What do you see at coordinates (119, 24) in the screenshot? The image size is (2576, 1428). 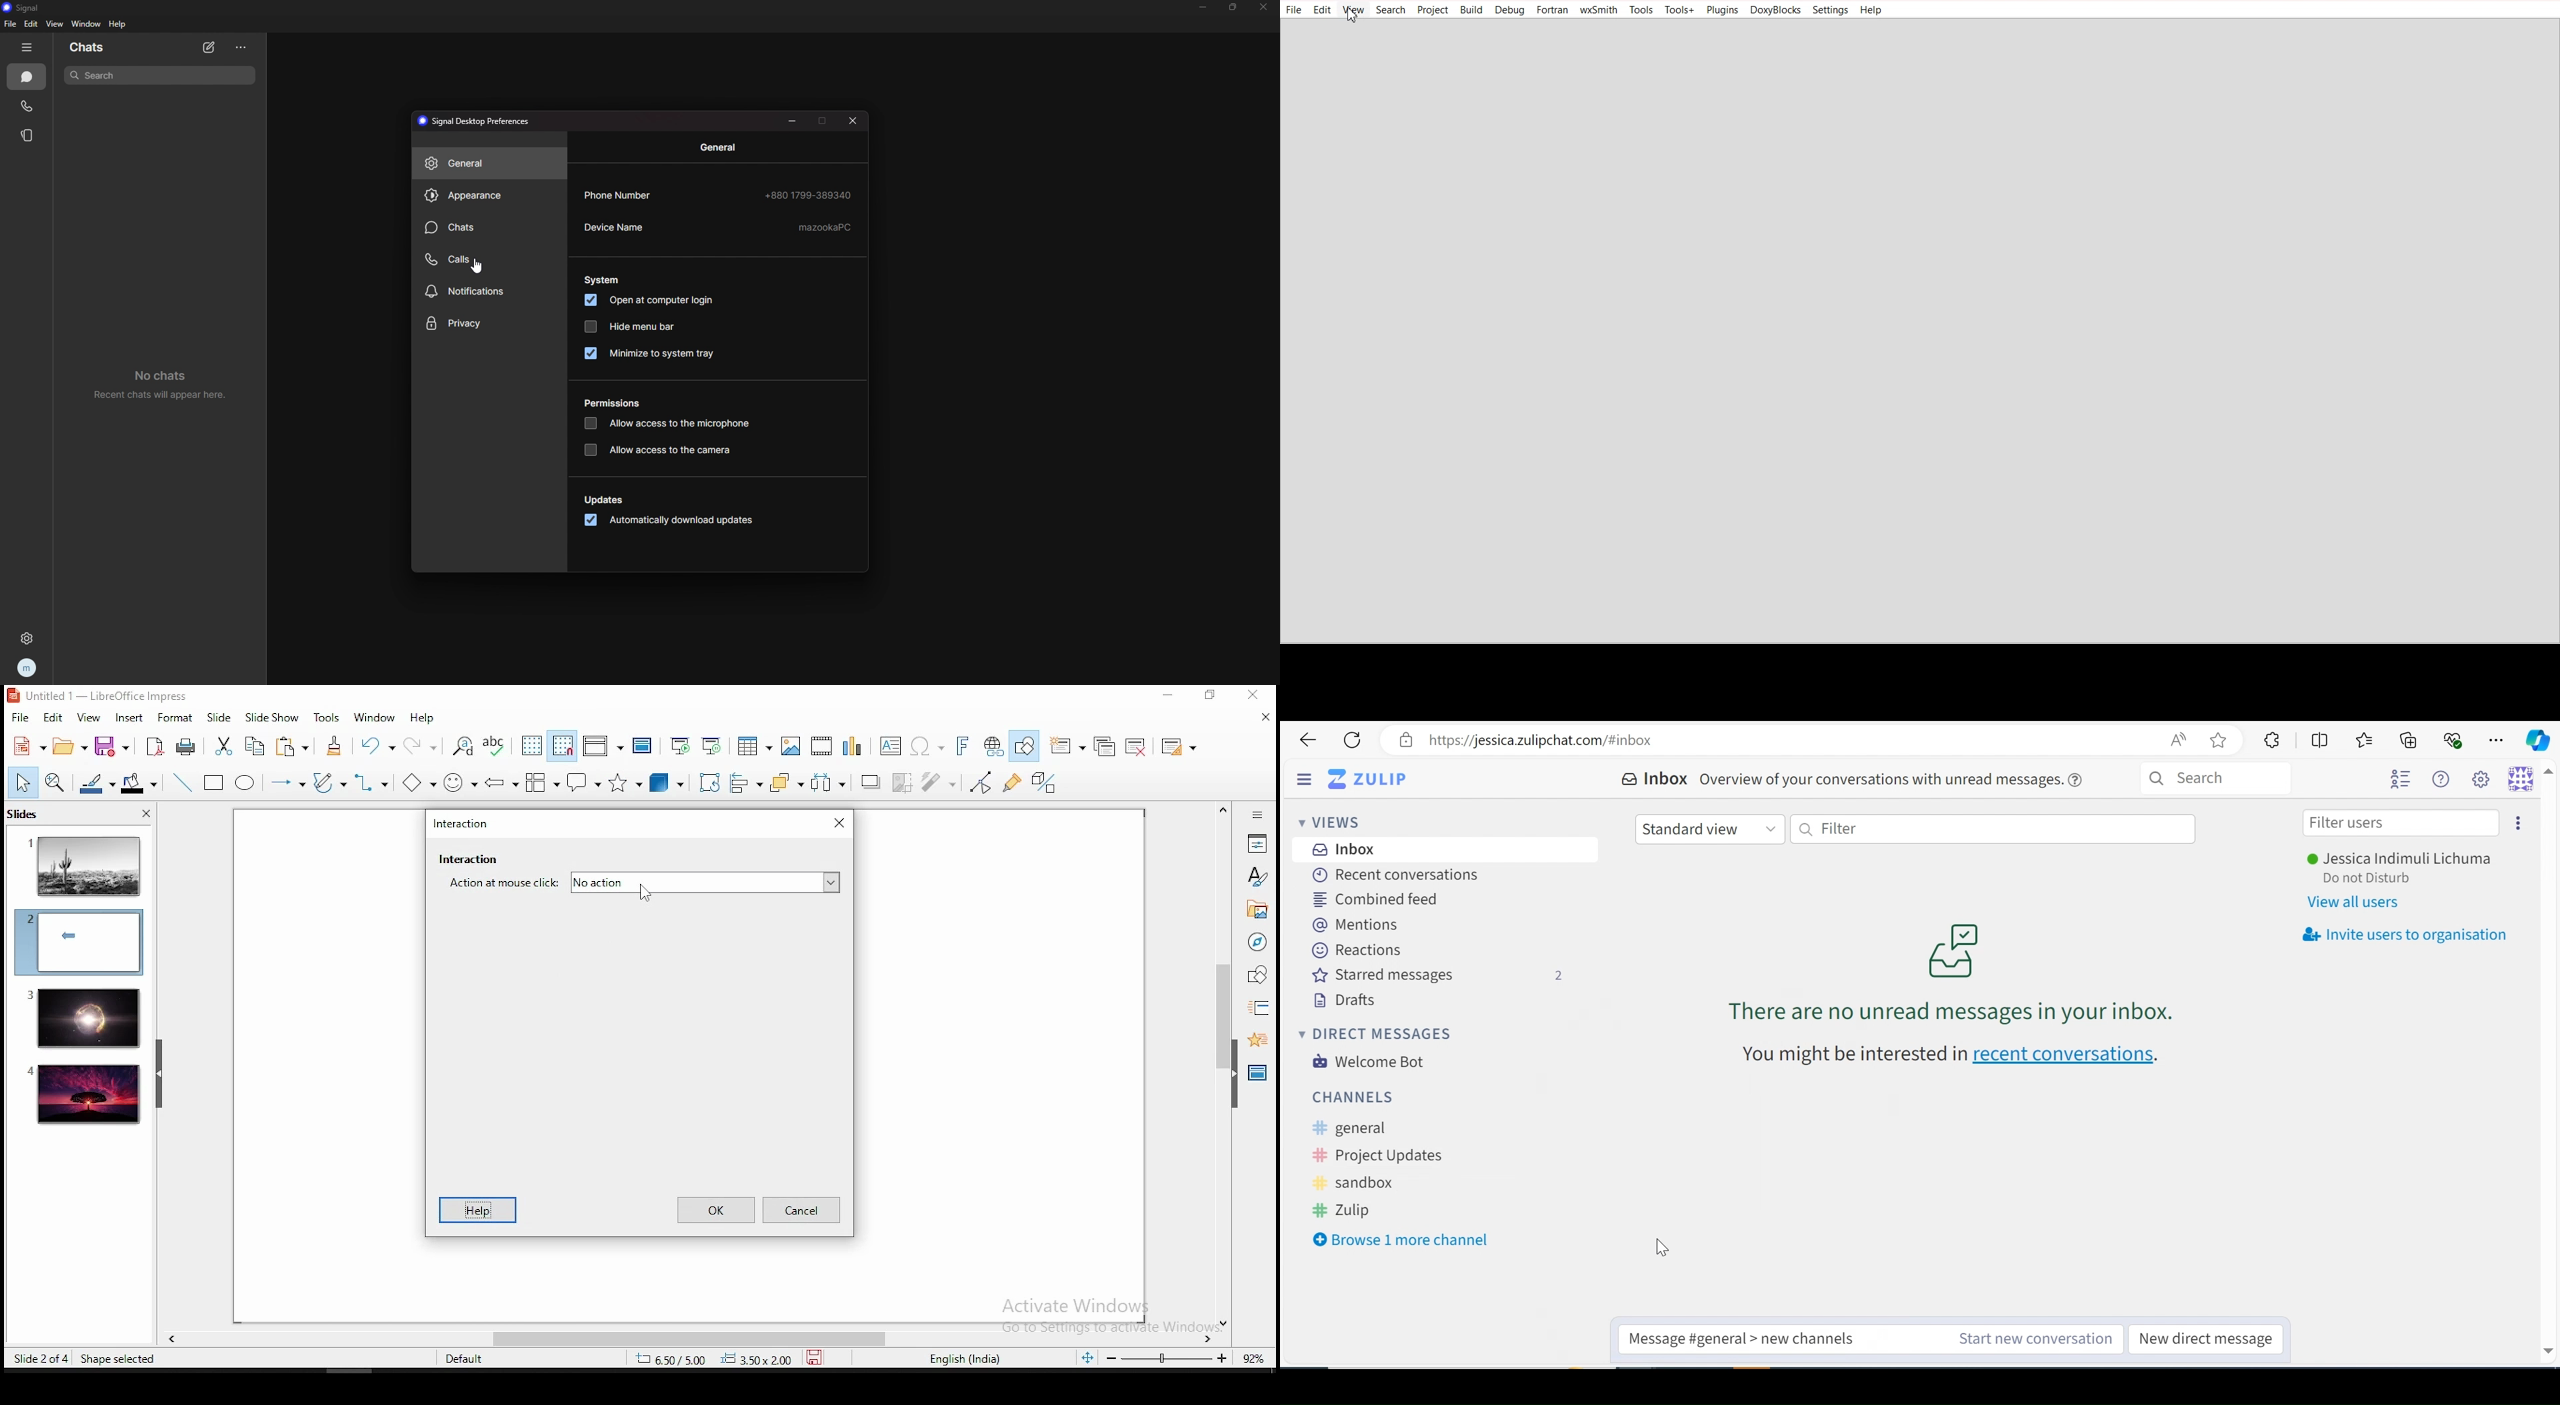 I see `help` at bounding box center [119, 24].